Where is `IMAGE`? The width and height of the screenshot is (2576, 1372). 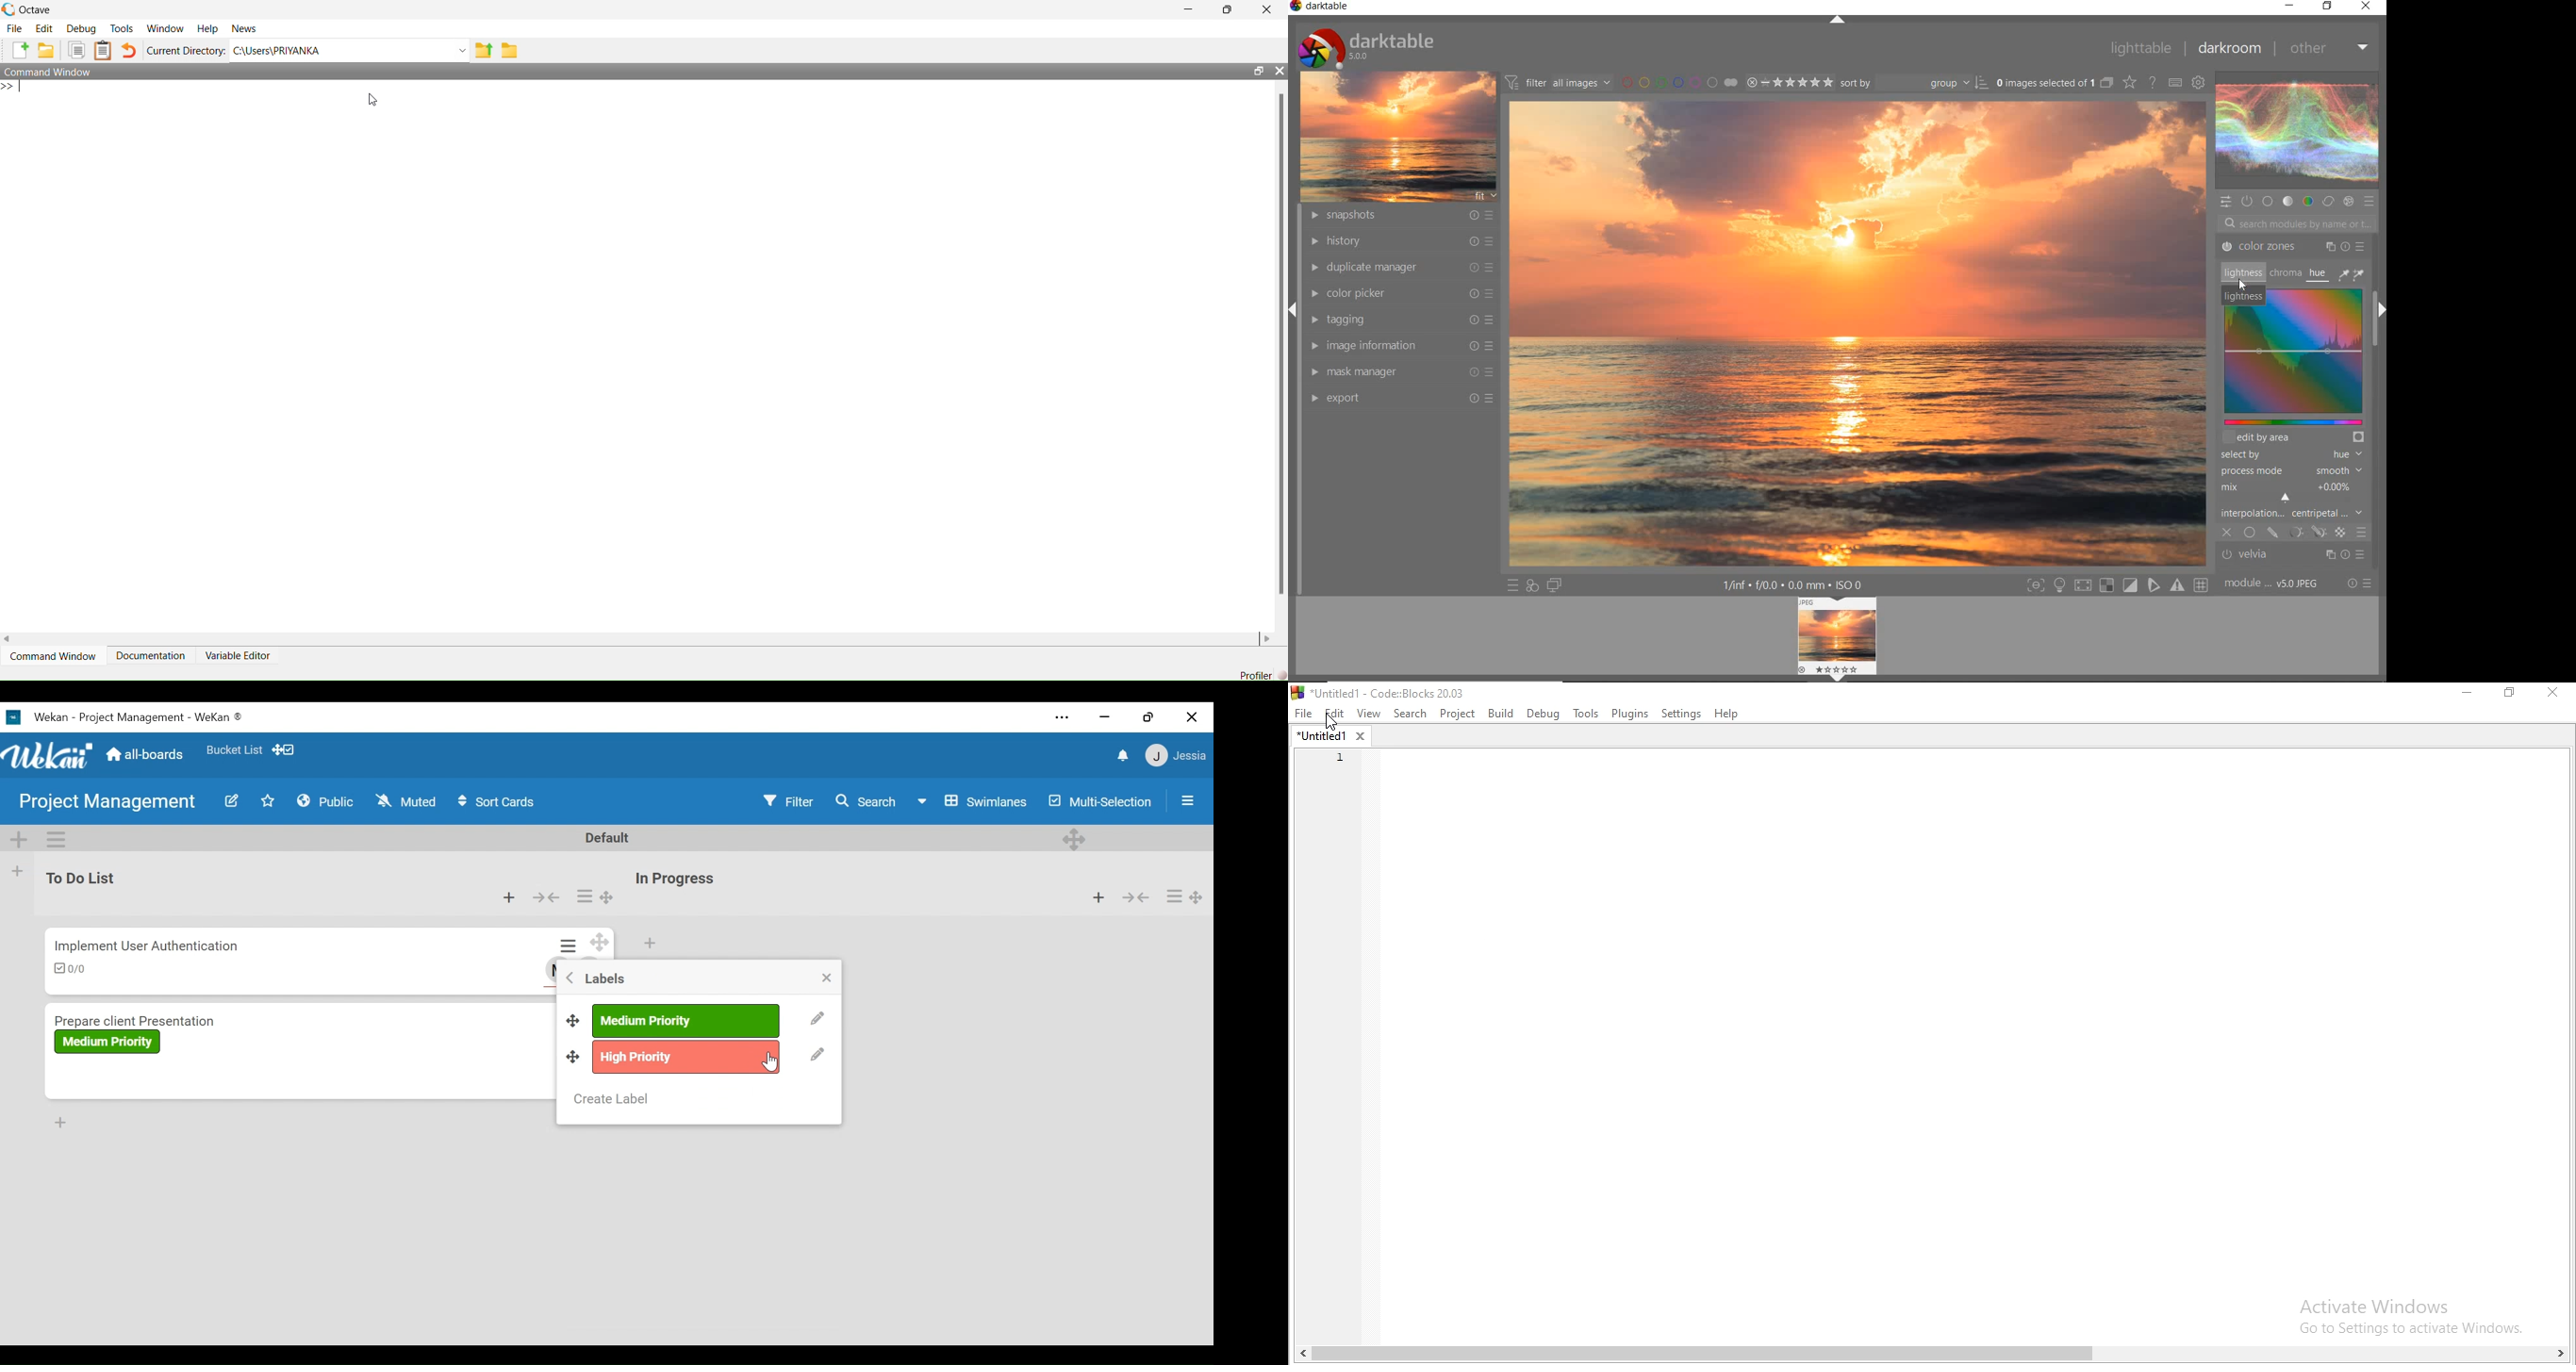 IMAGE is located at coordinates (1398, 135).